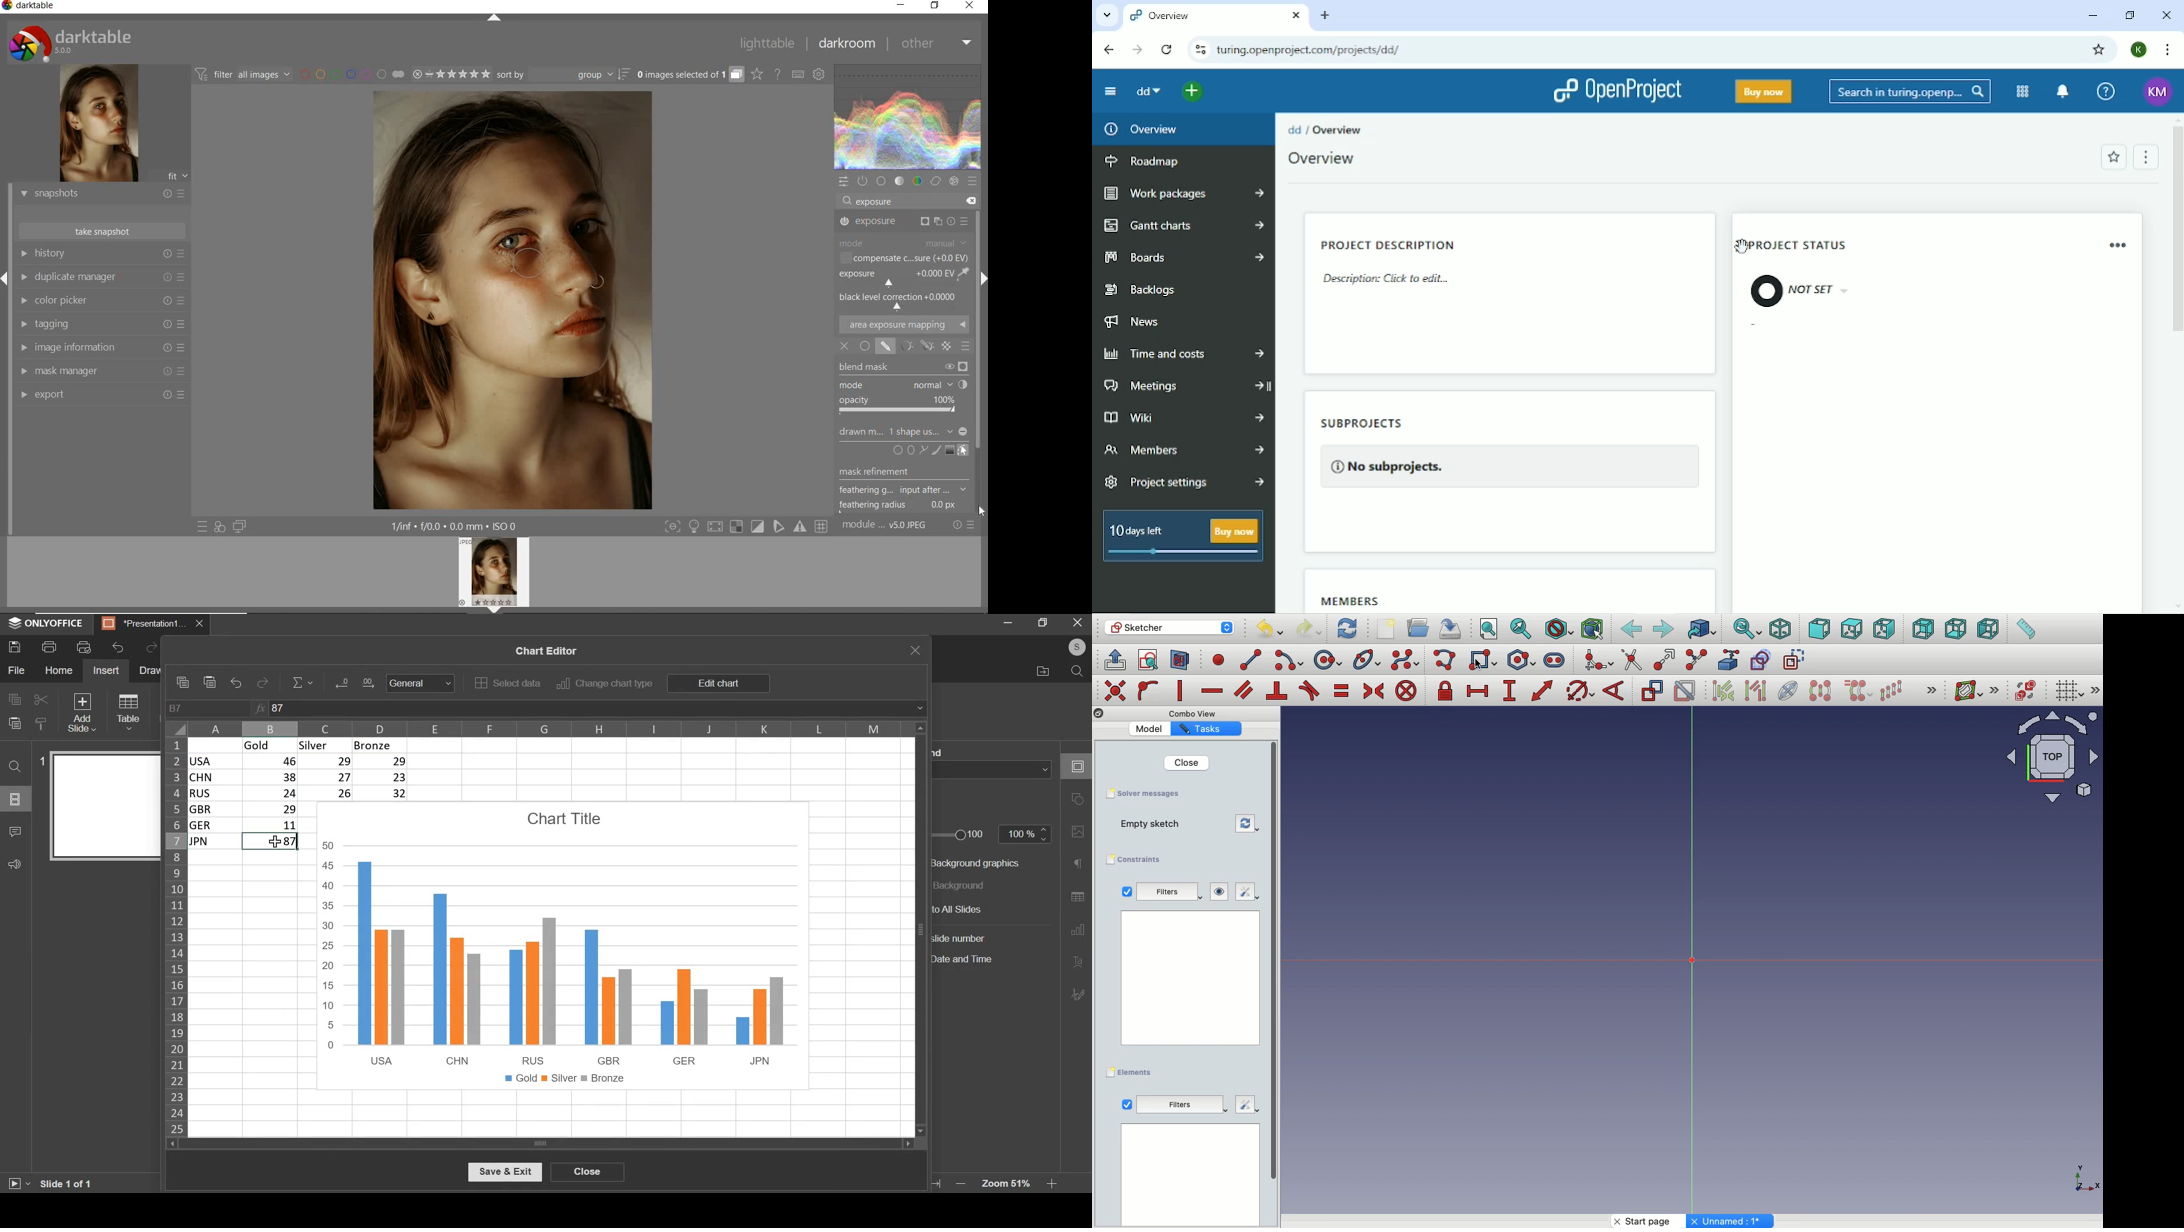  Describe the element at coordinates (902, 505) in the screenshot. I see `FEATHERING RADIUS` at that location.